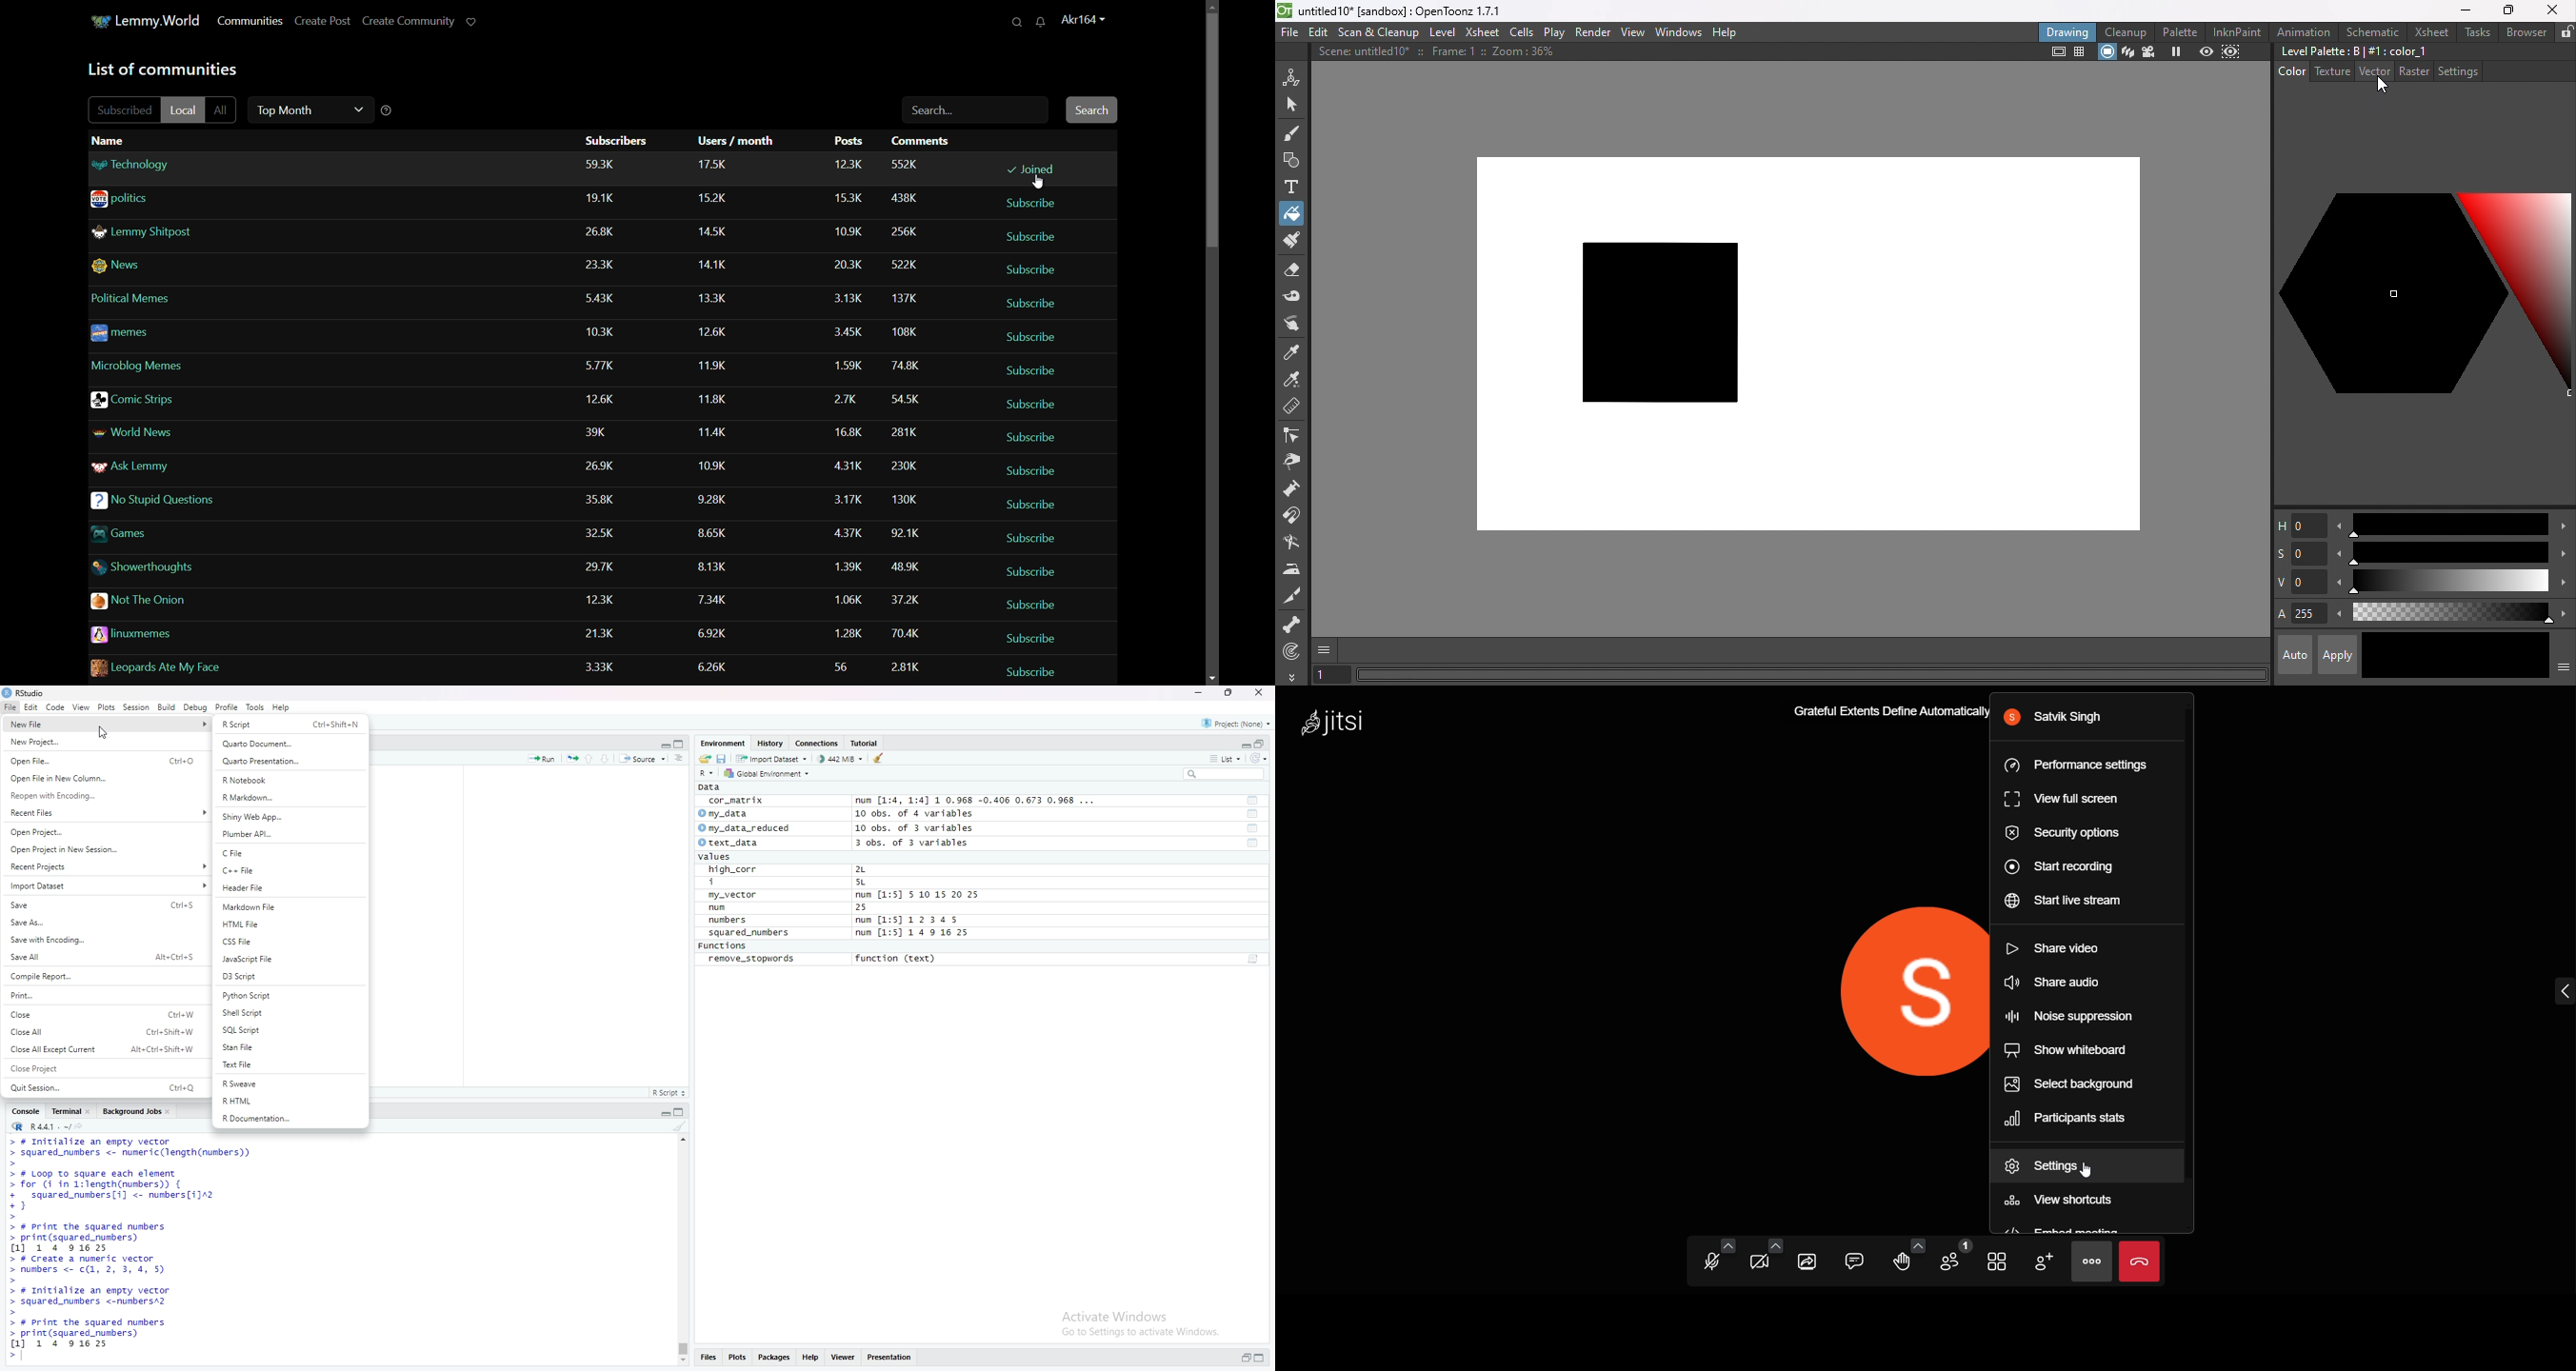  What do you see at coordinates (1855, 1260) in the screenshot?
I see `chat` at bounding box center [1855, 1260].